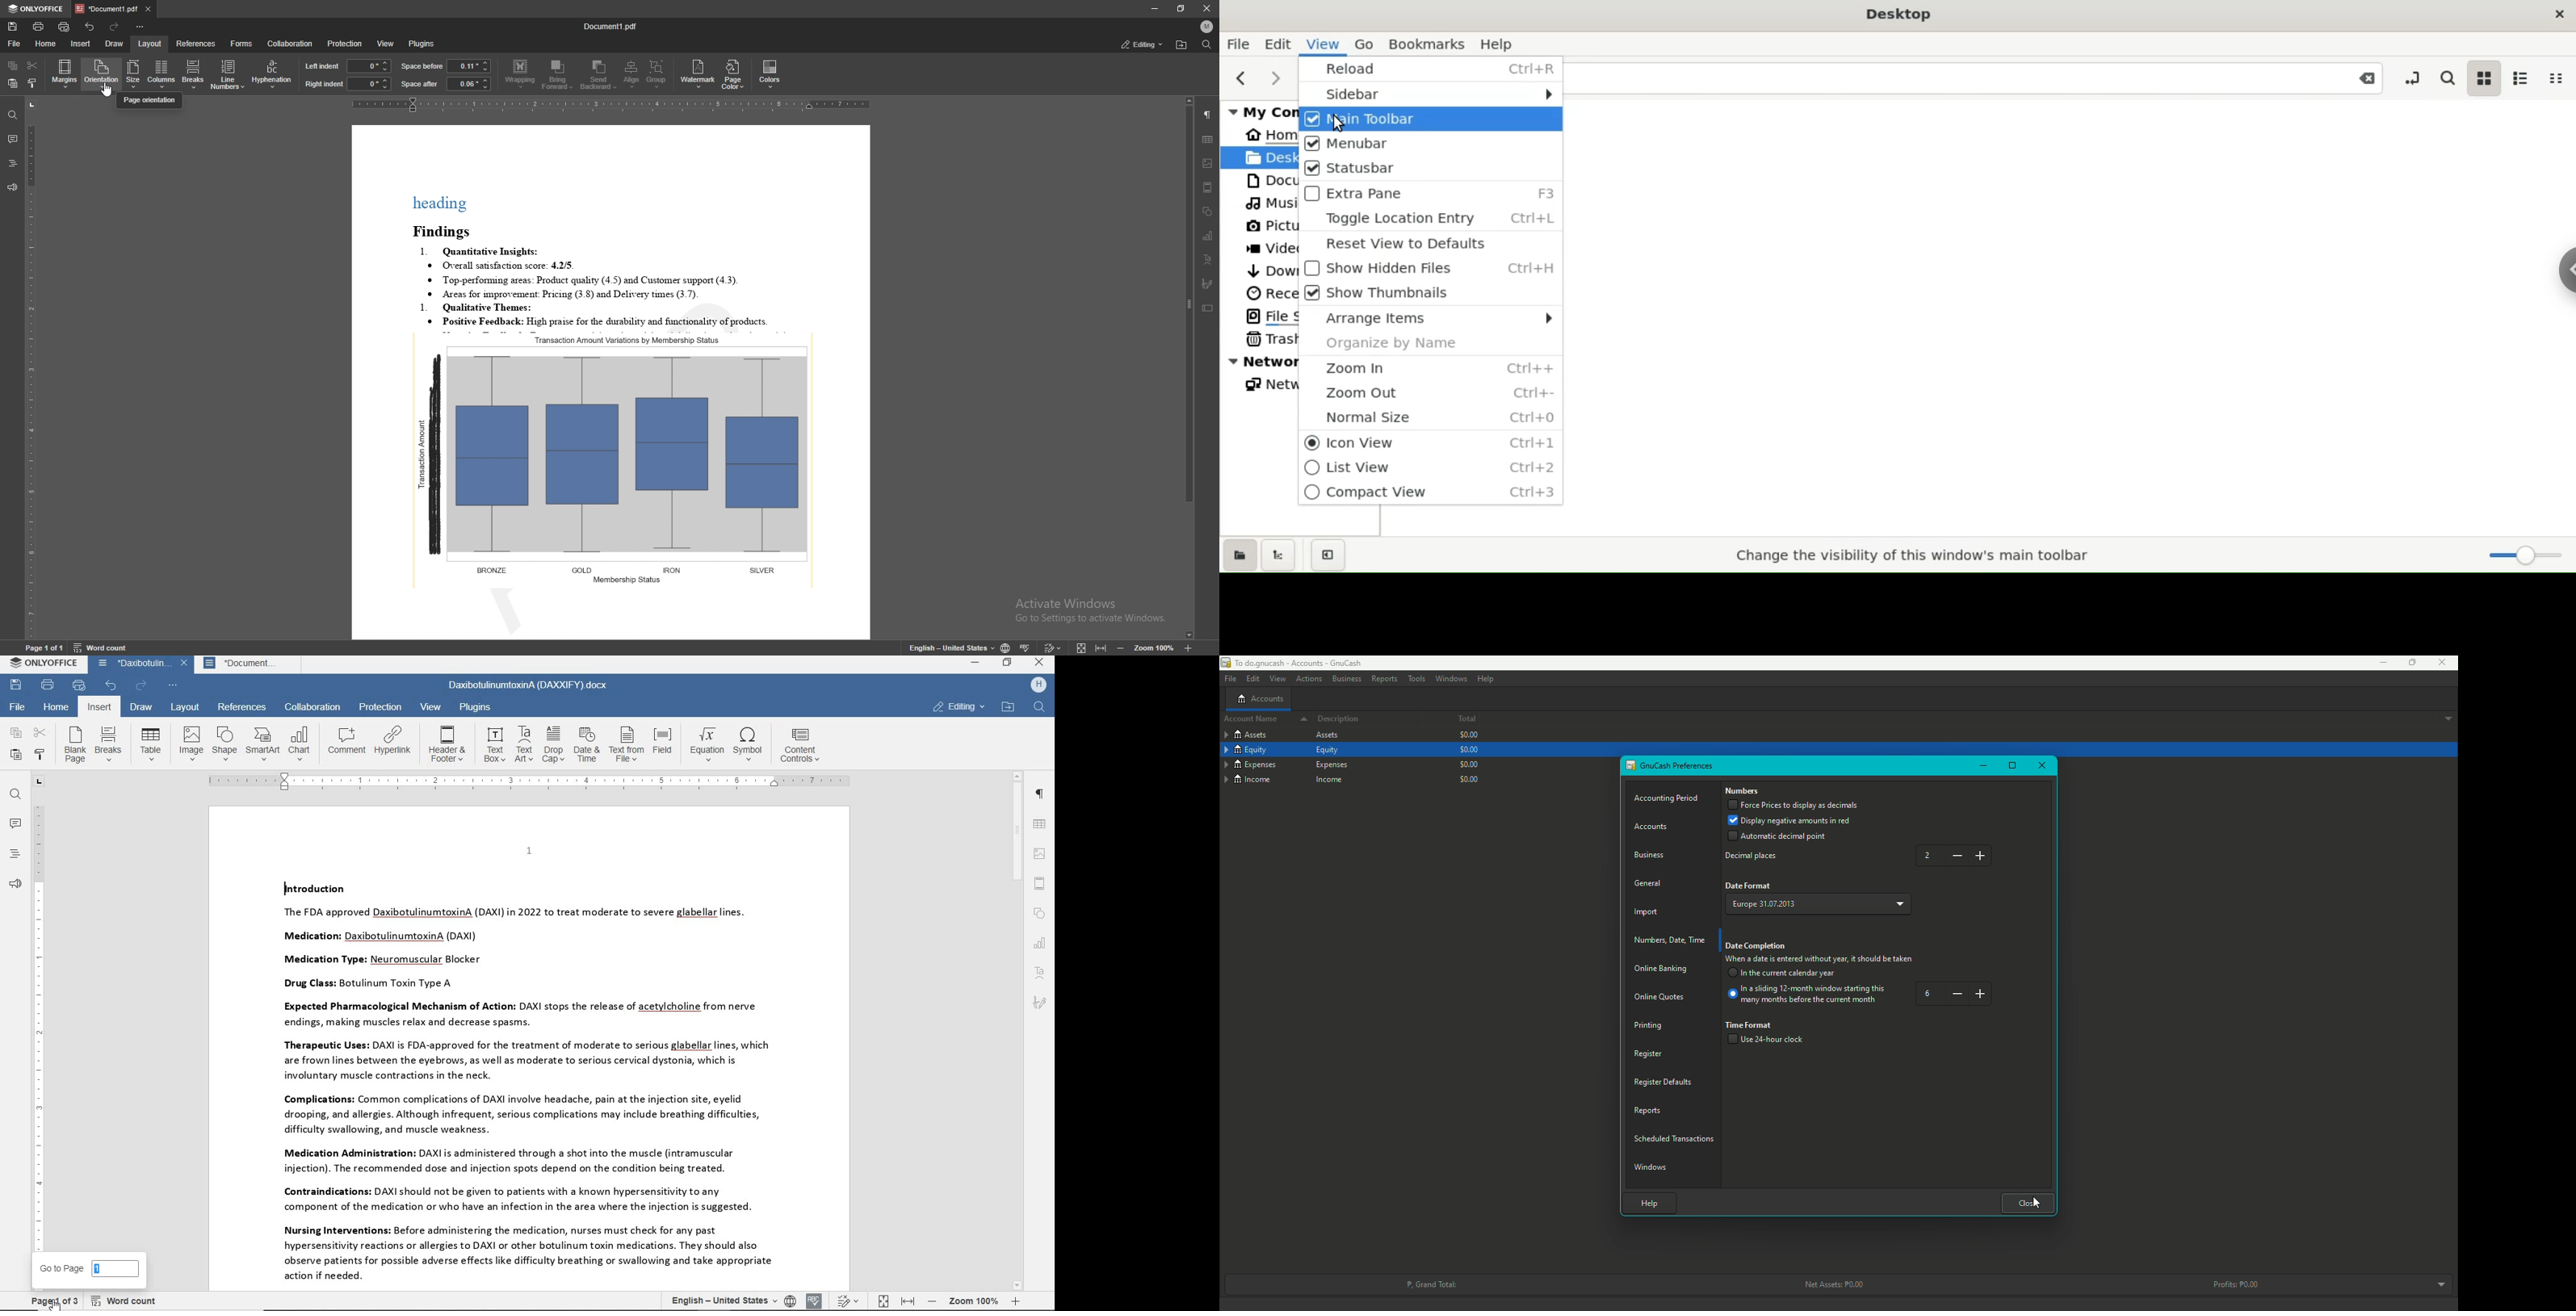 This screenshot has height=1316, width=2576. Describe the element at coordinates (1428, 418) in the screenshot. I see `normal size` at that location.